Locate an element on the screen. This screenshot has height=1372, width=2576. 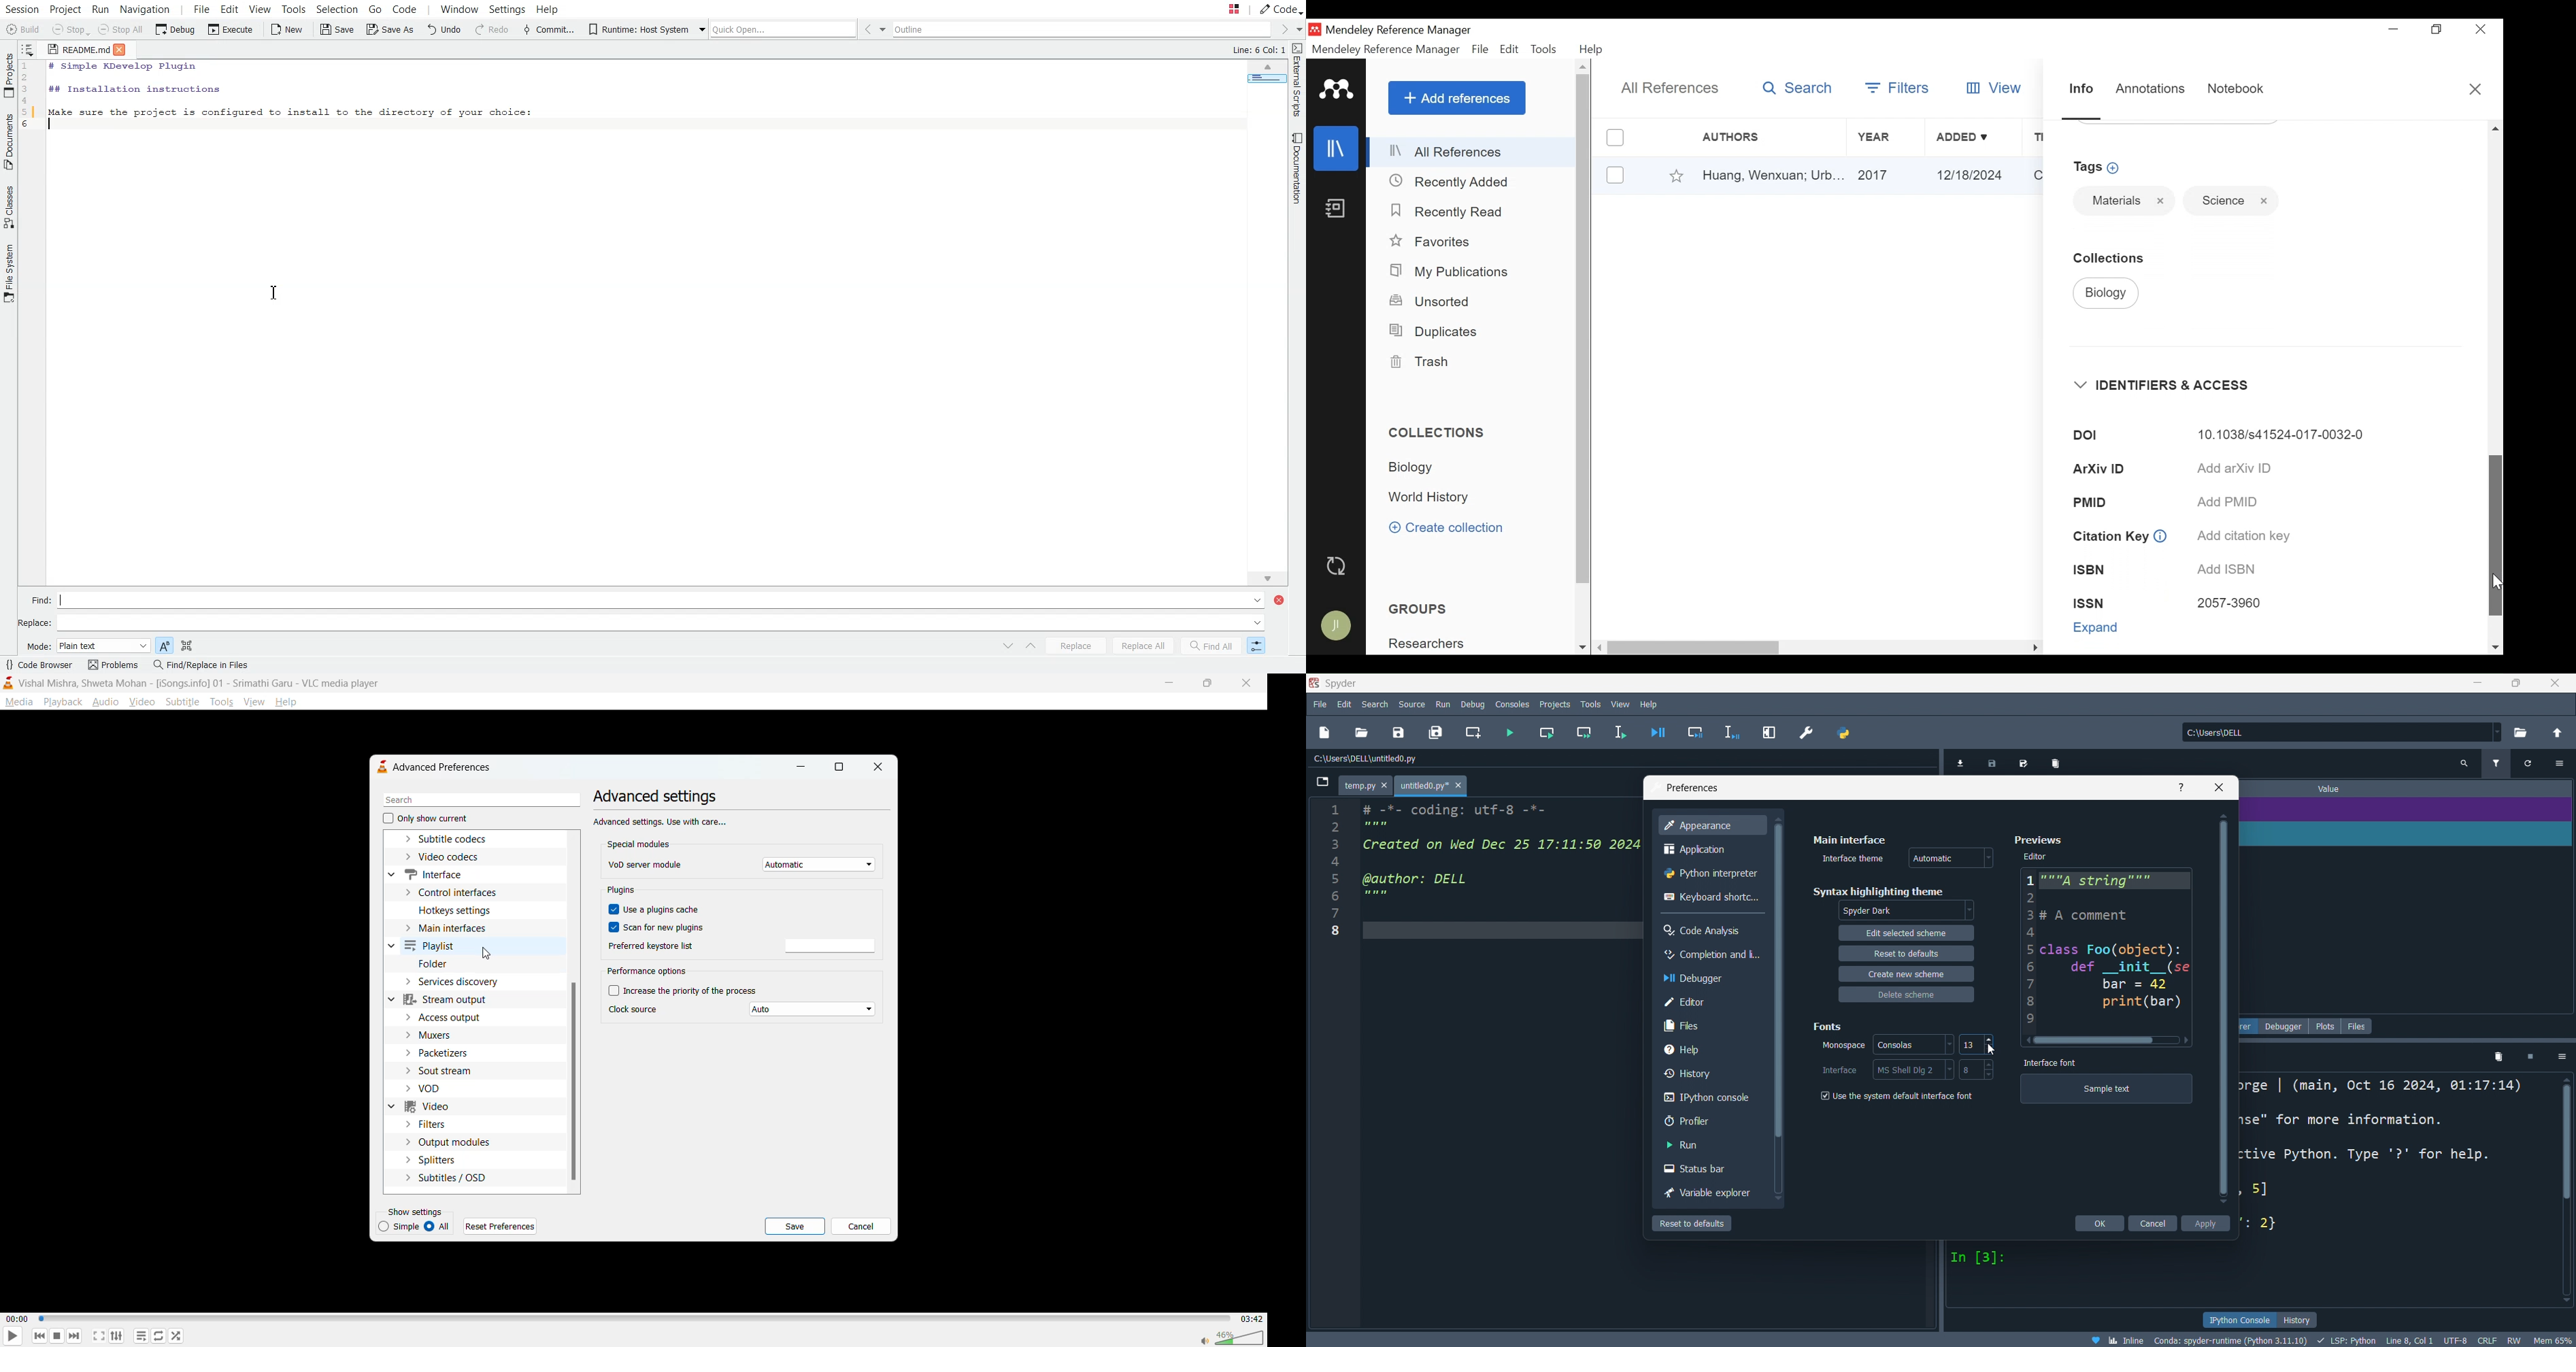
search variables is located at coordinates (2467, 766).